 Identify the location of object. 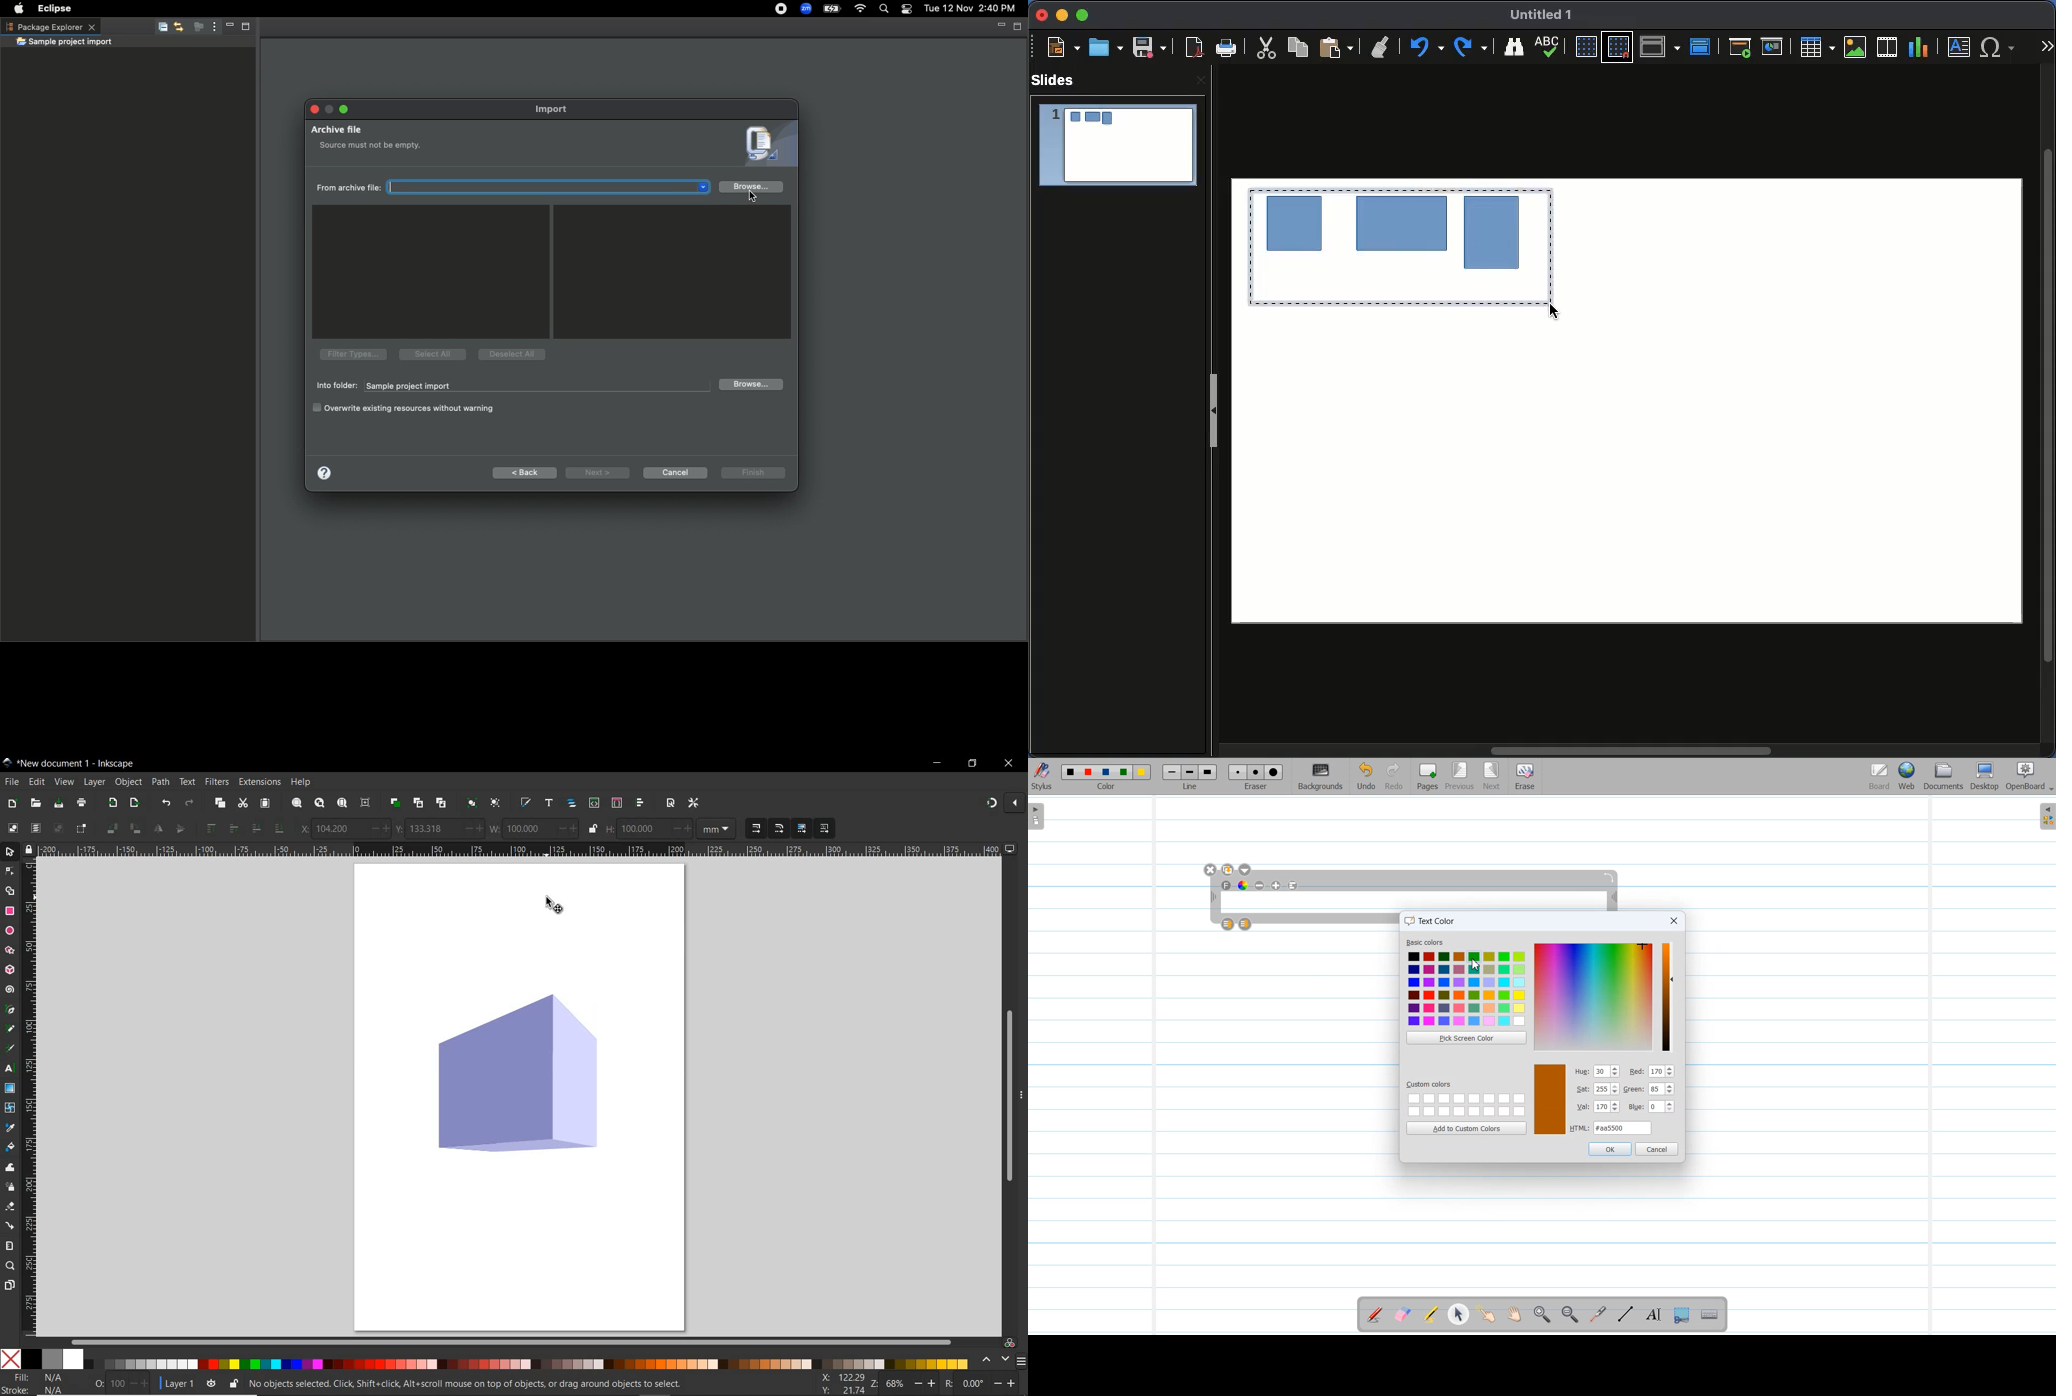
(128, 782).